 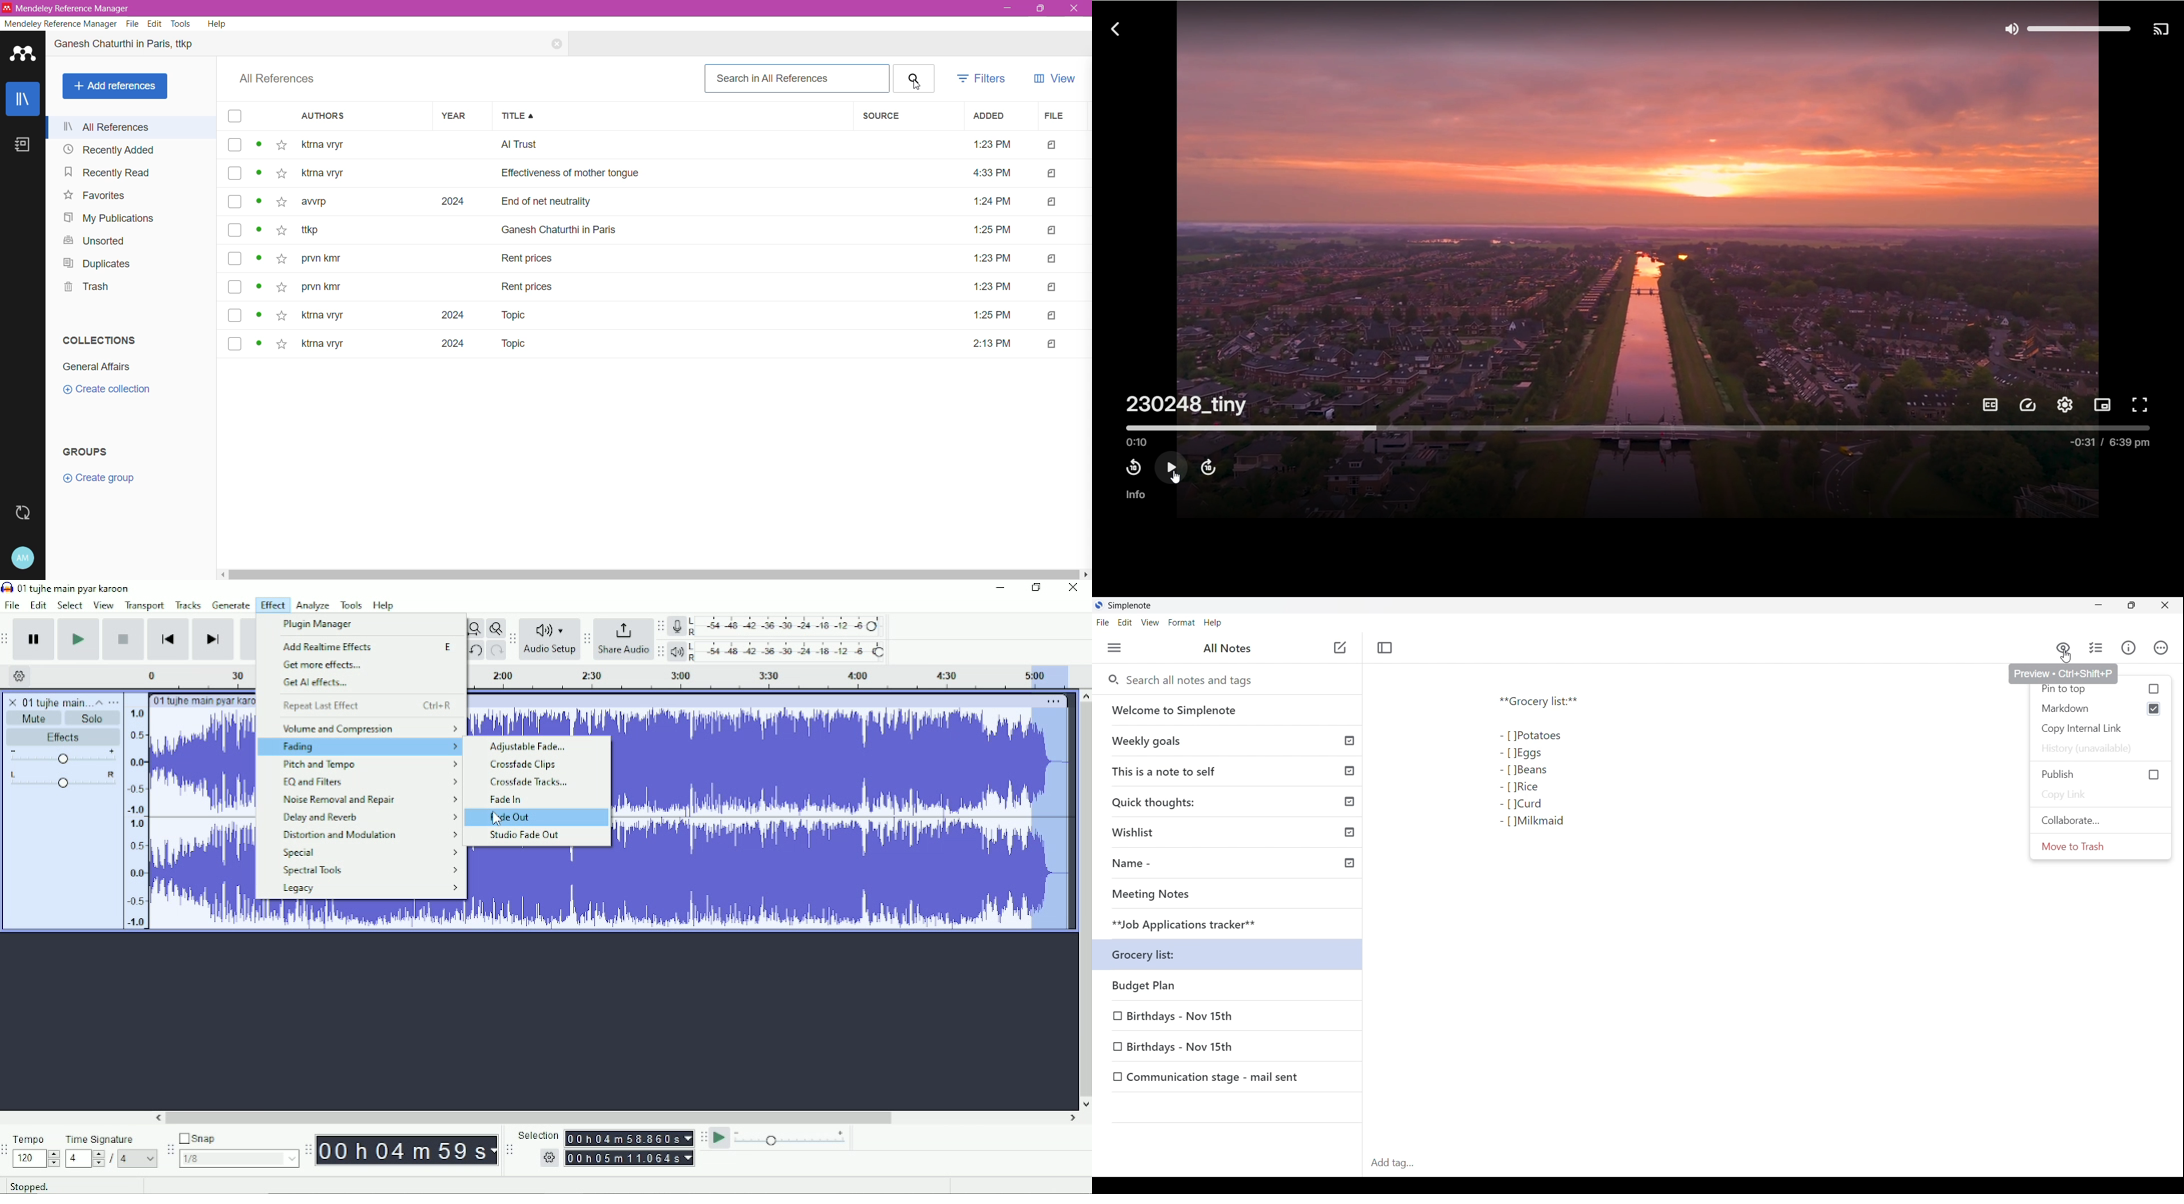 What do you see at coordinates (616, 1118) in the screenshot?
I see `Horizontal scrollbar` at bounding box center [616, 1118].